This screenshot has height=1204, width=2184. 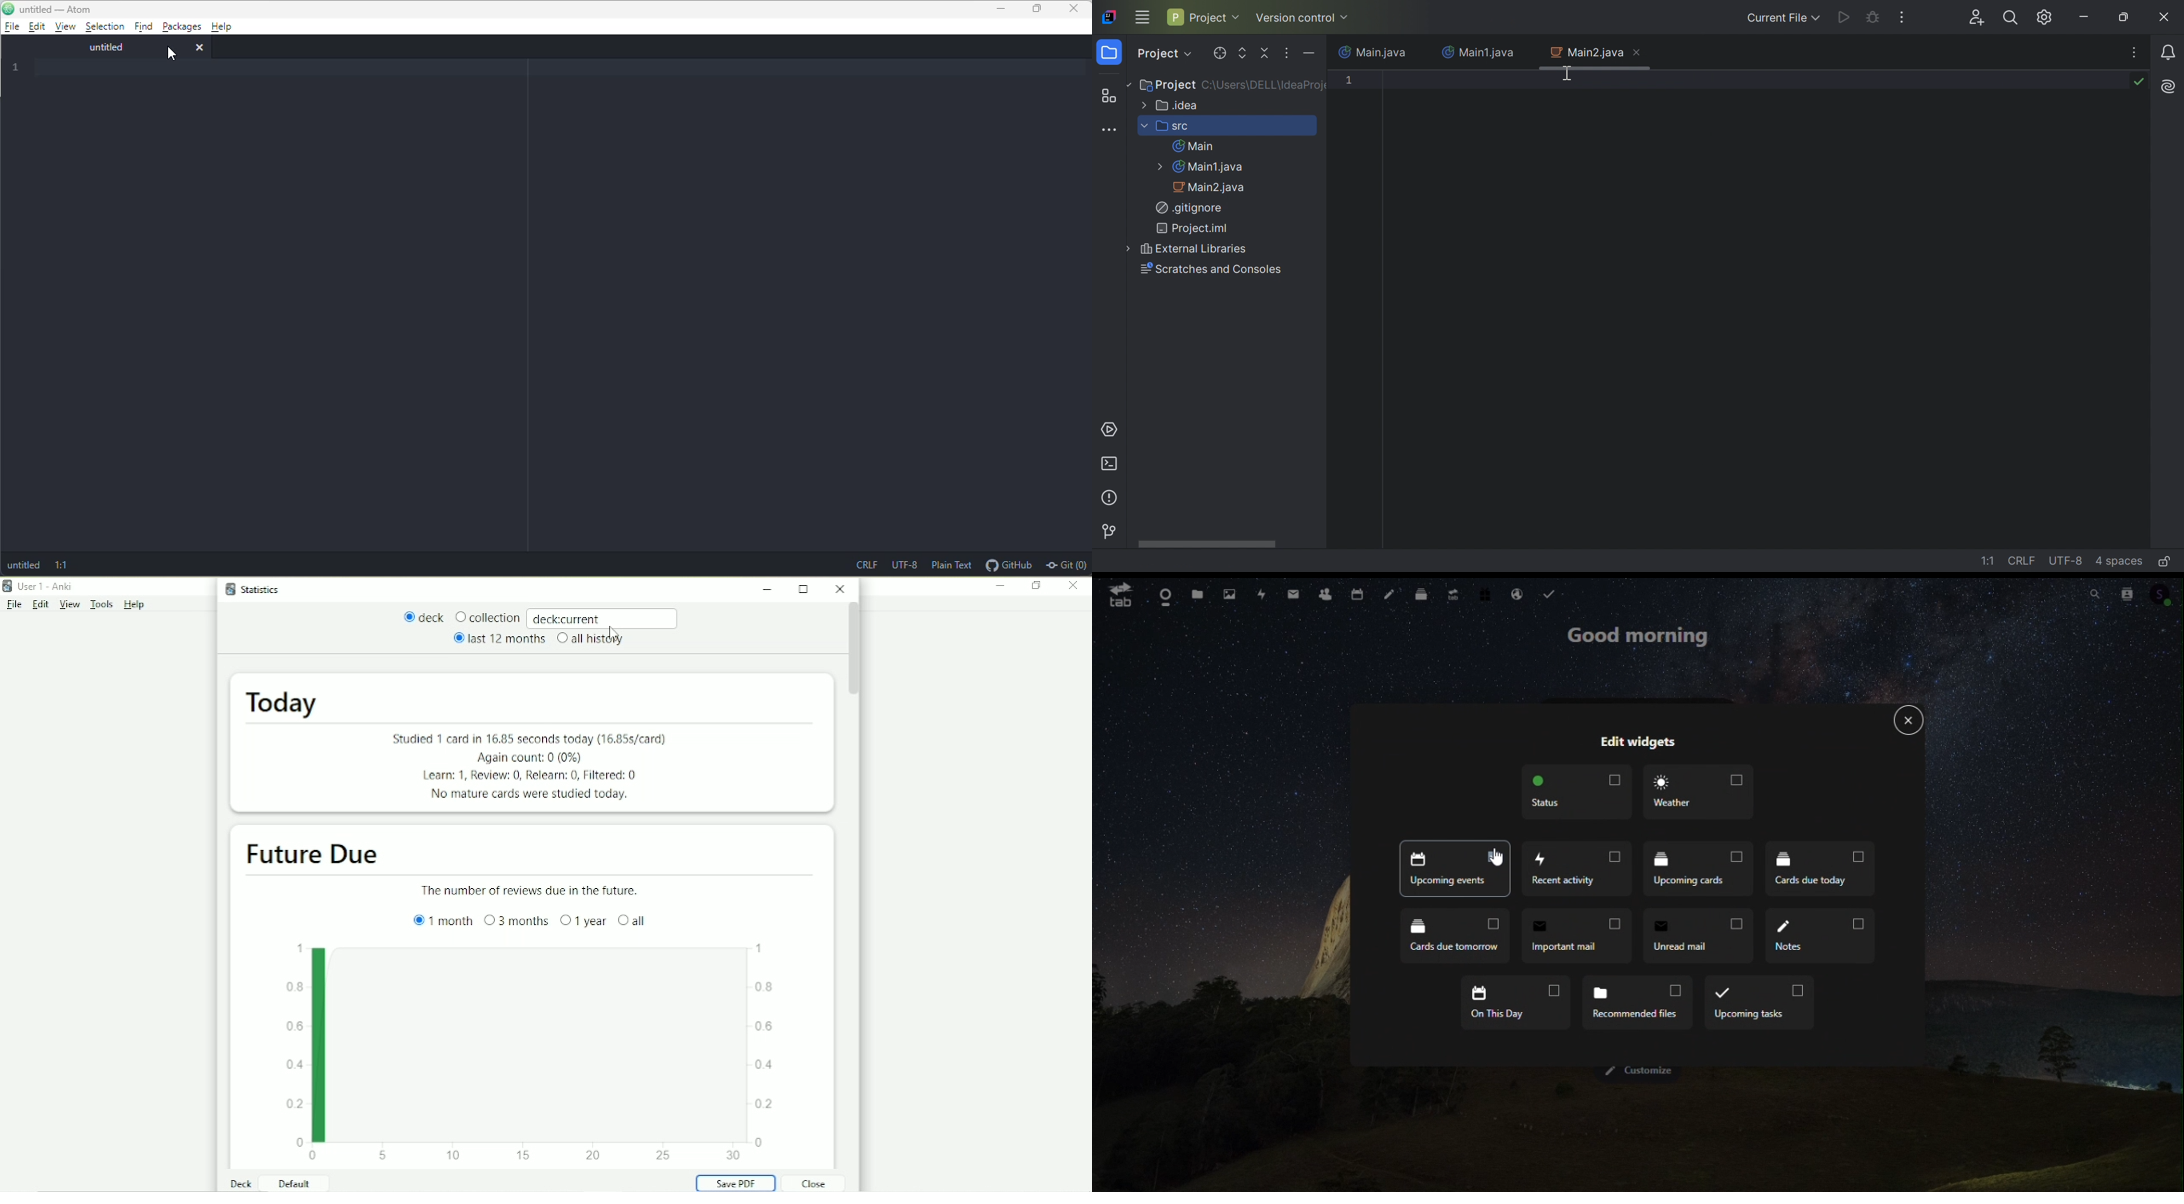 What do you see at coordinates (14, 606) in the screenshot?
I see `File` at bounding box center [14, 606].